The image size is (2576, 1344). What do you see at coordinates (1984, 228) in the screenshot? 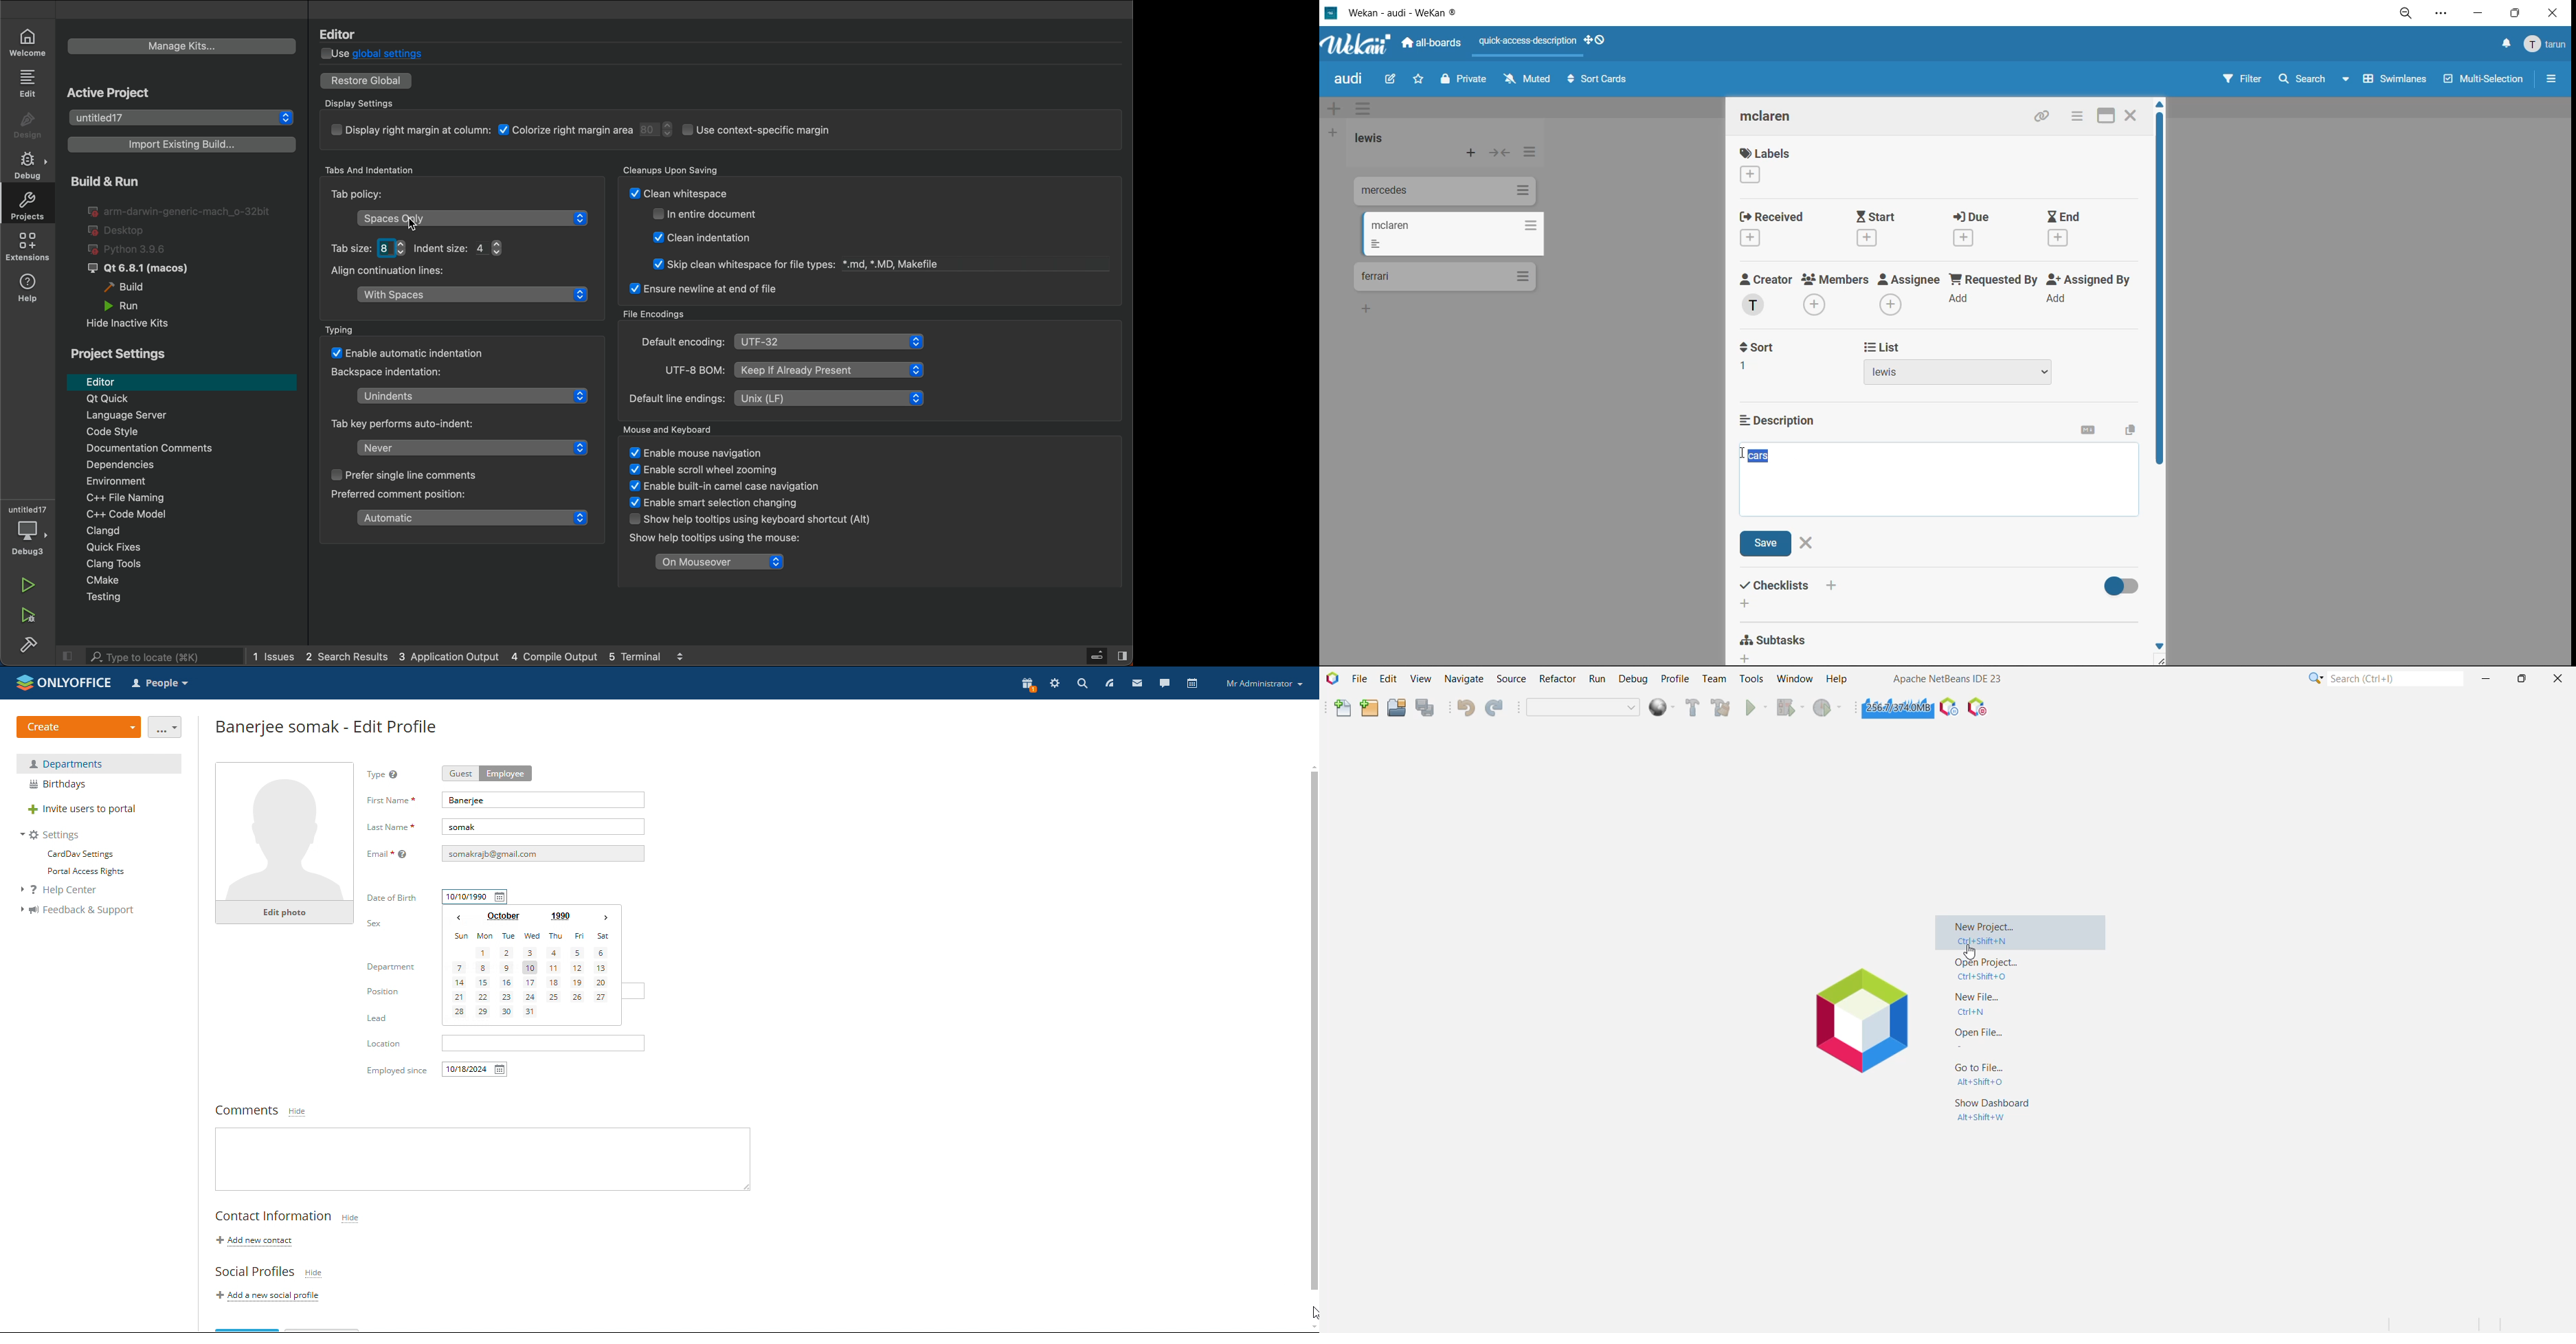
I see `due` at bounding box center [1984, 228].